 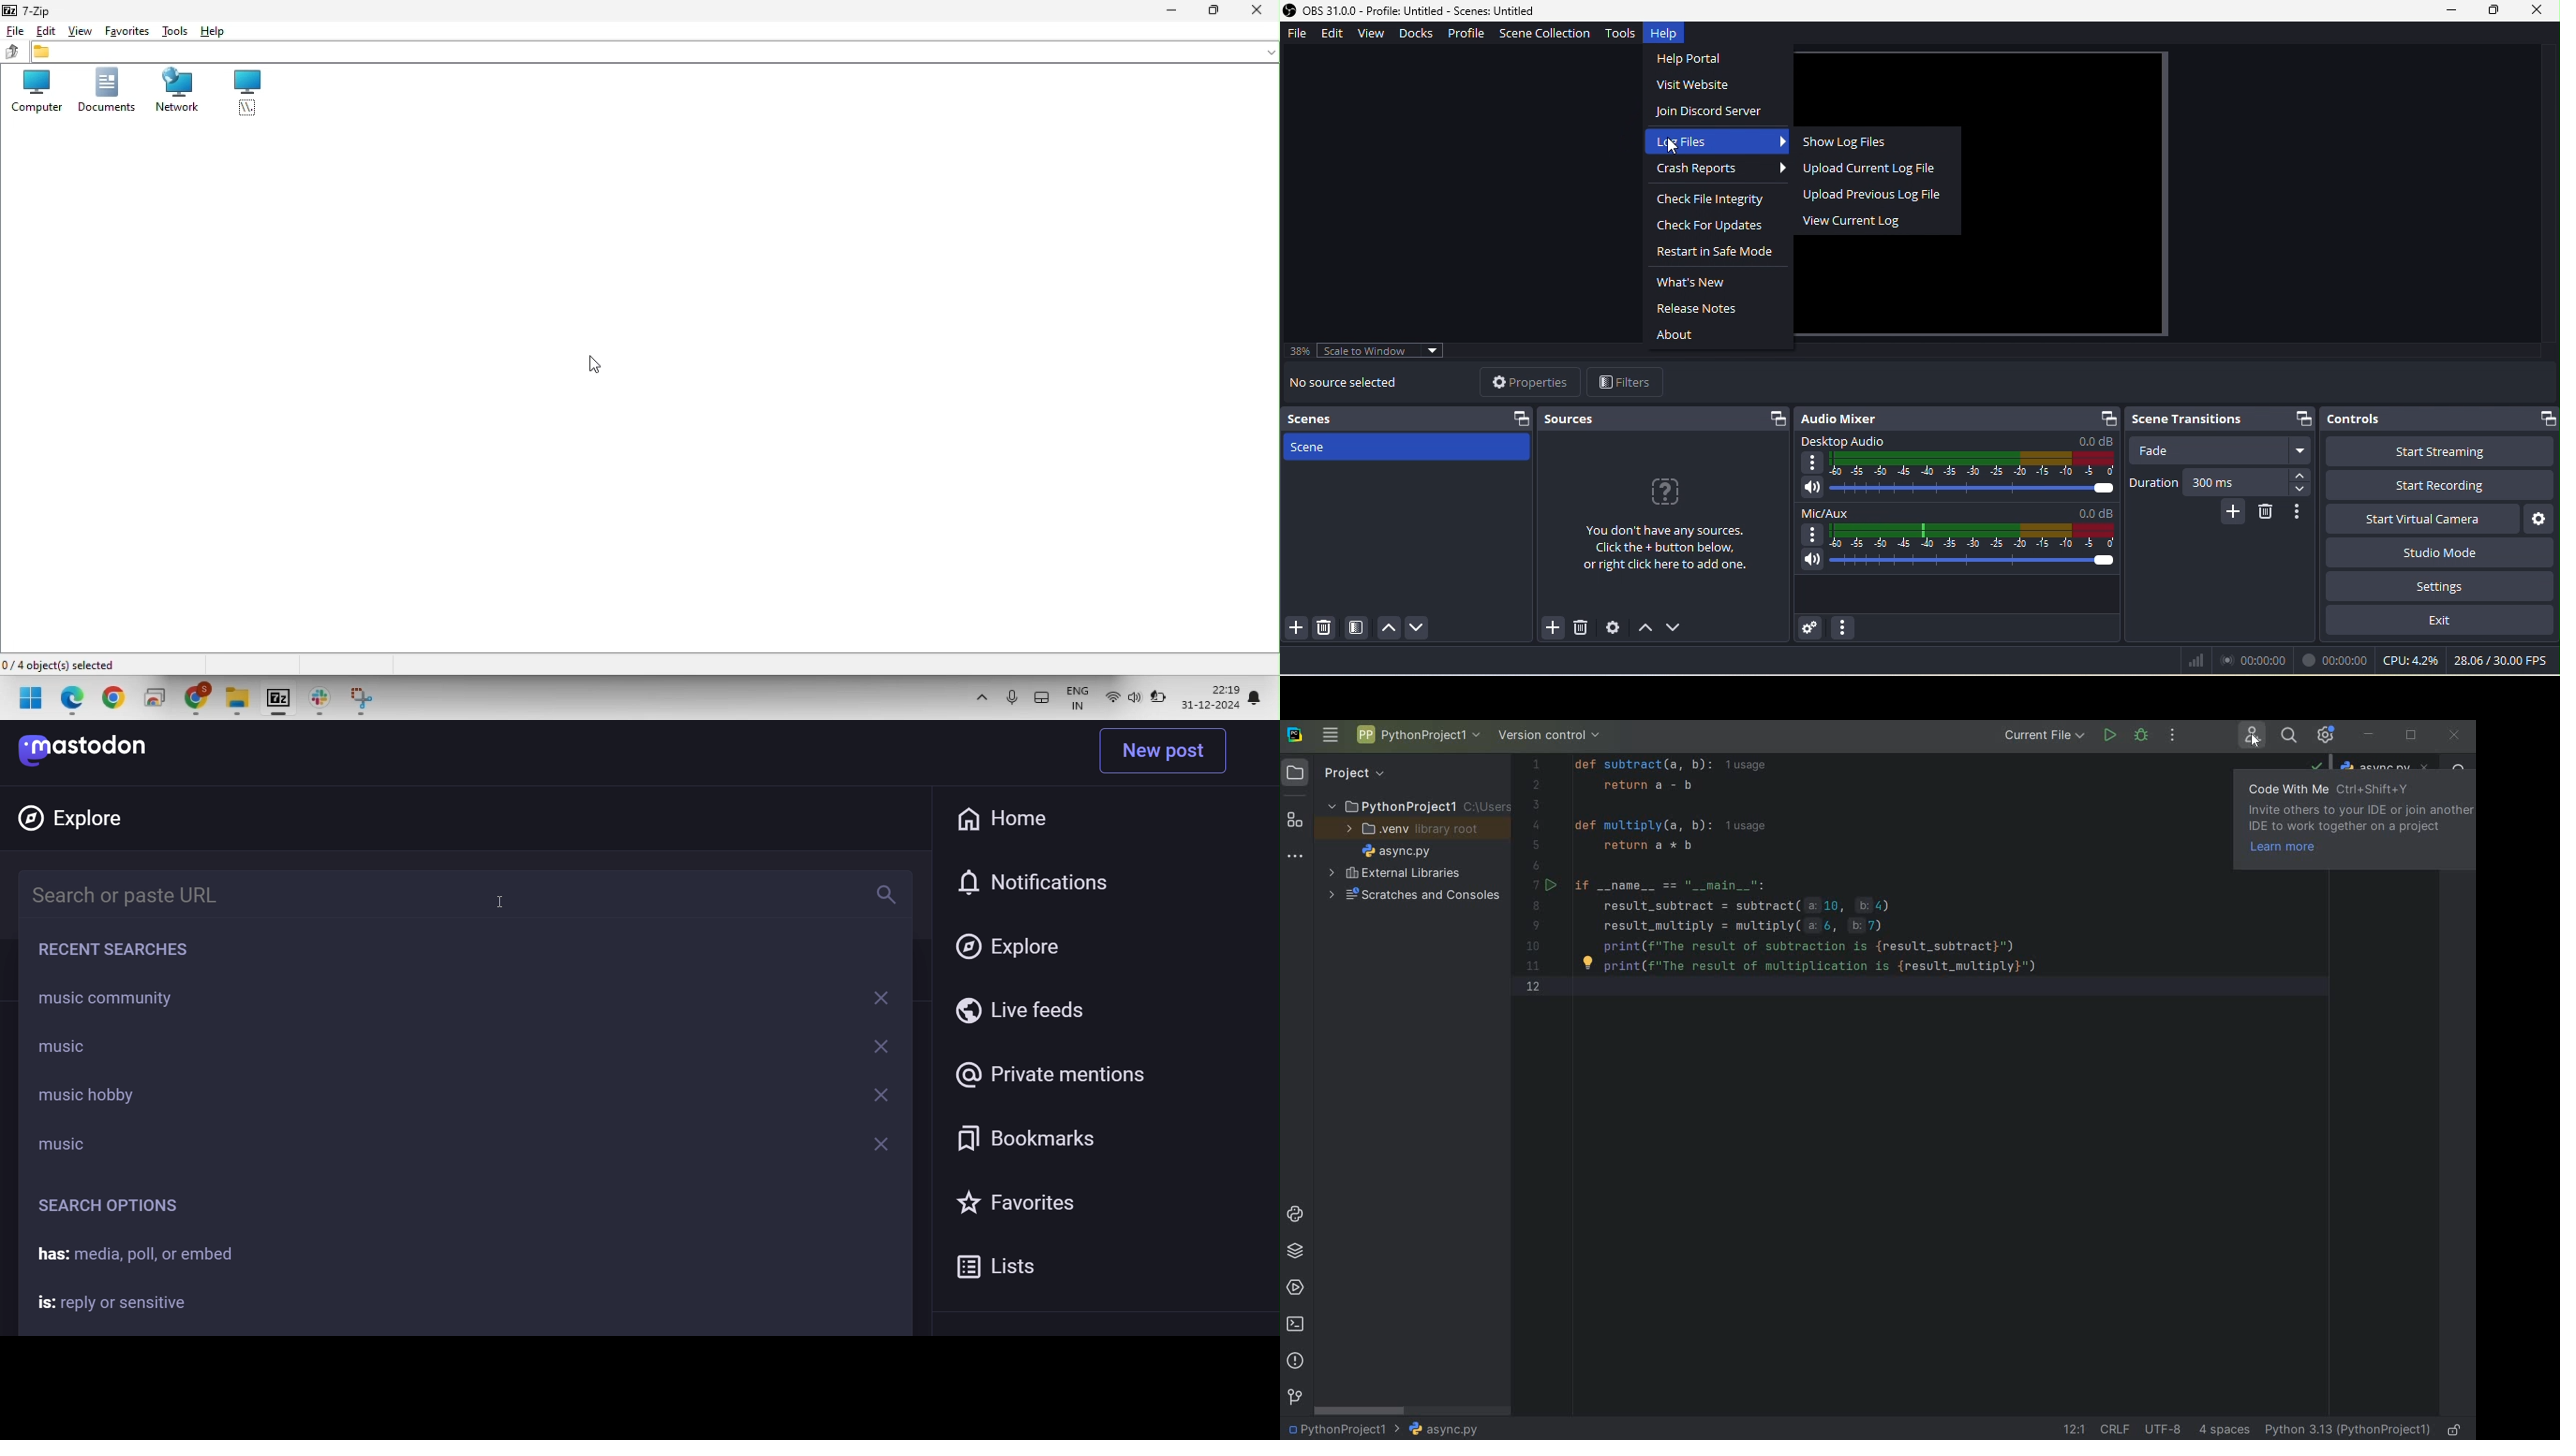 What do you see at coordinates (1010, 945) in the screenshot?
I see `explore` at bounding box center [1010, 945].